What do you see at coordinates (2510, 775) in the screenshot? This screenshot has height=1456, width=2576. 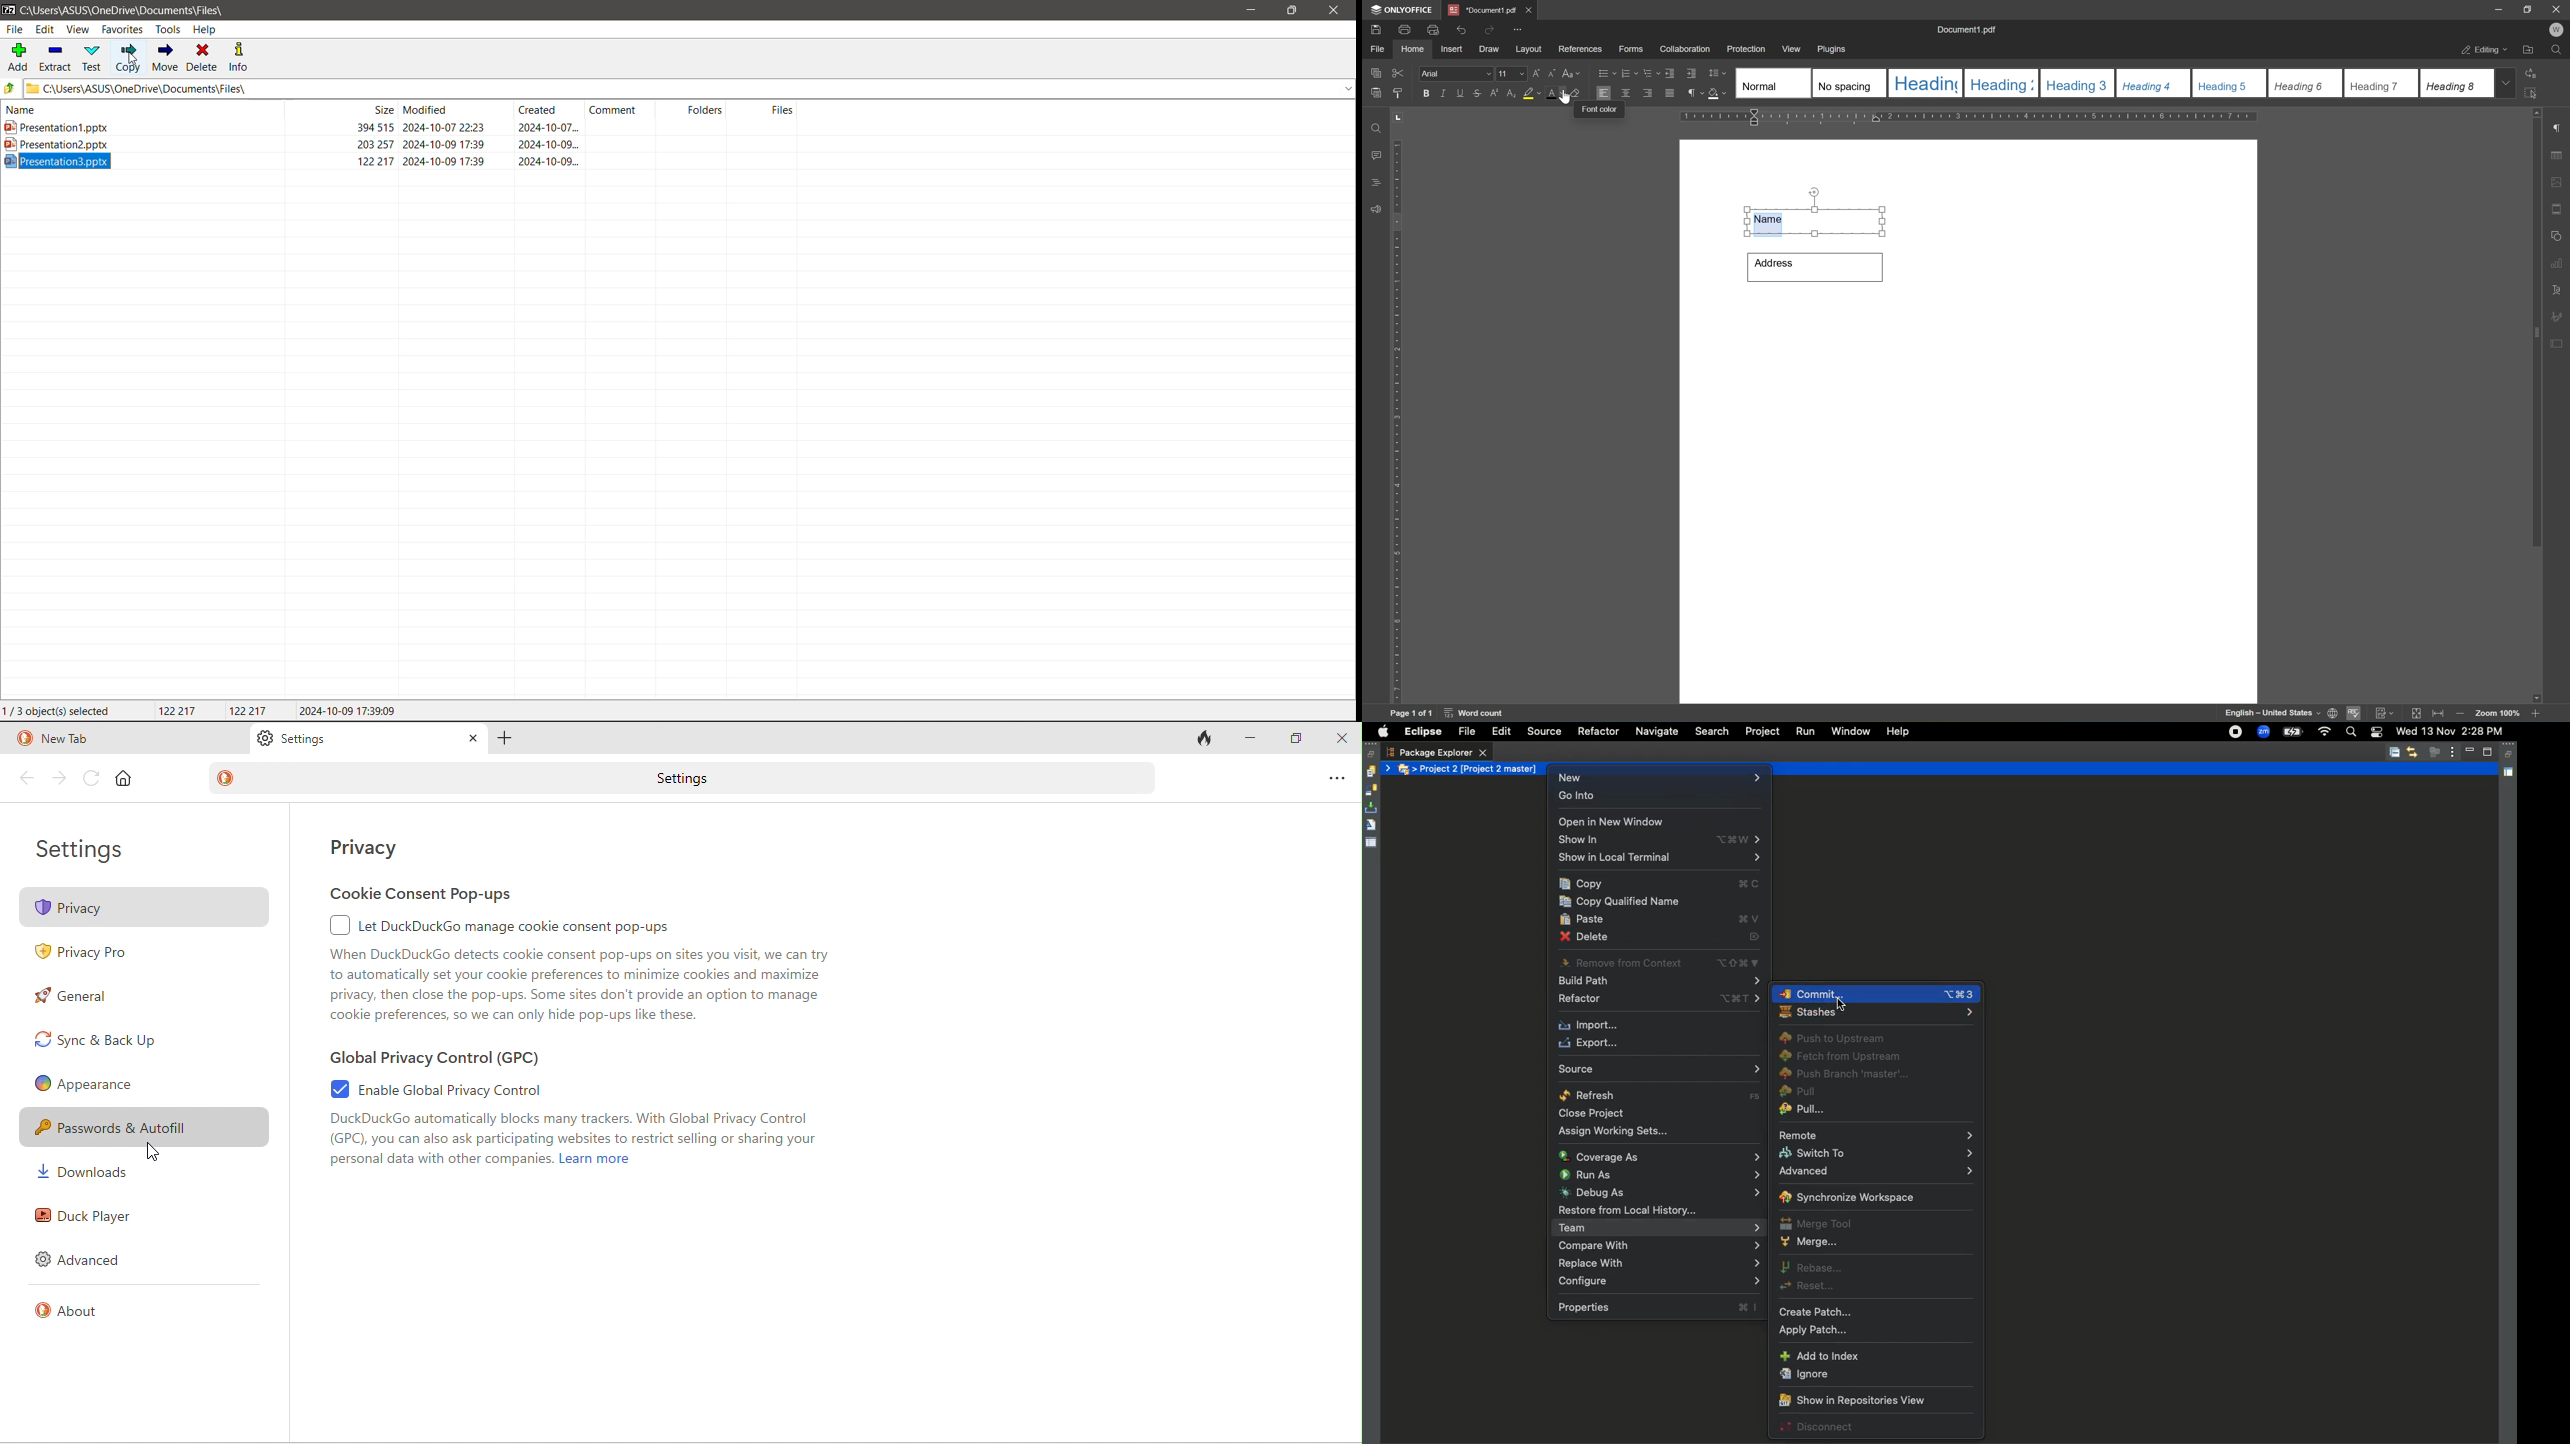 I see `Shared area` at bounding box center [2510, 775].